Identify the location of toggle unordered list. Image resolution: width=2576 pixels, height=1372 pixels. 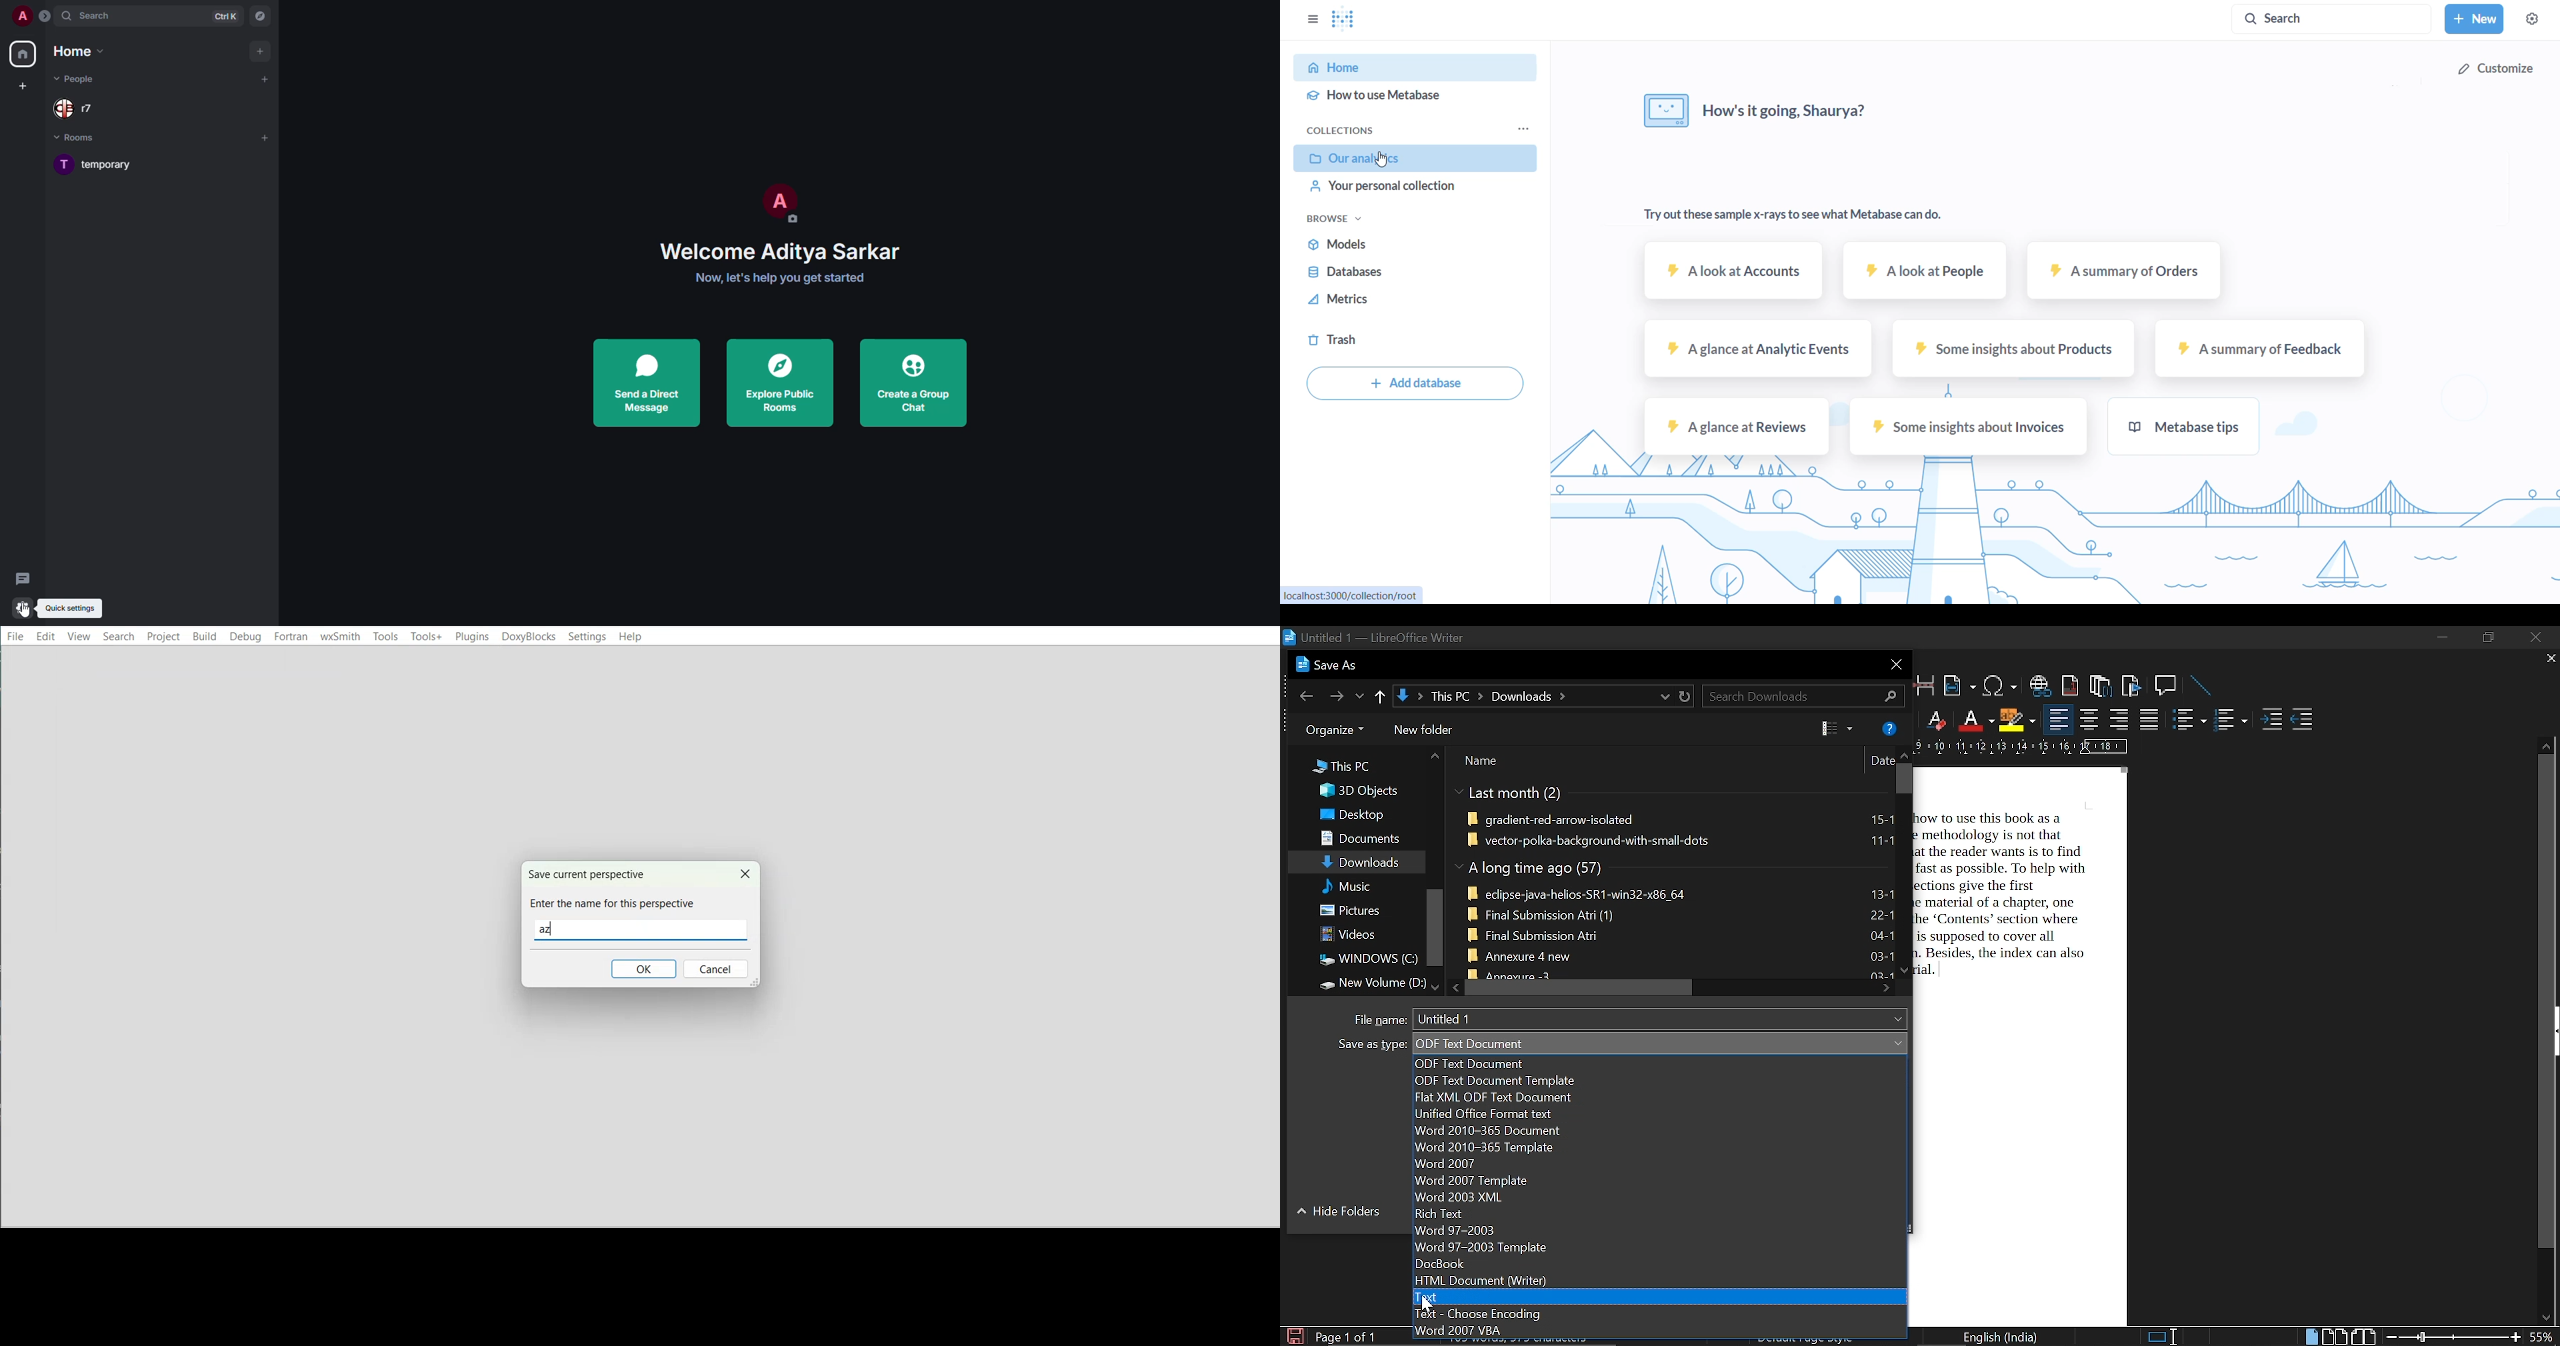
(2230, 720).